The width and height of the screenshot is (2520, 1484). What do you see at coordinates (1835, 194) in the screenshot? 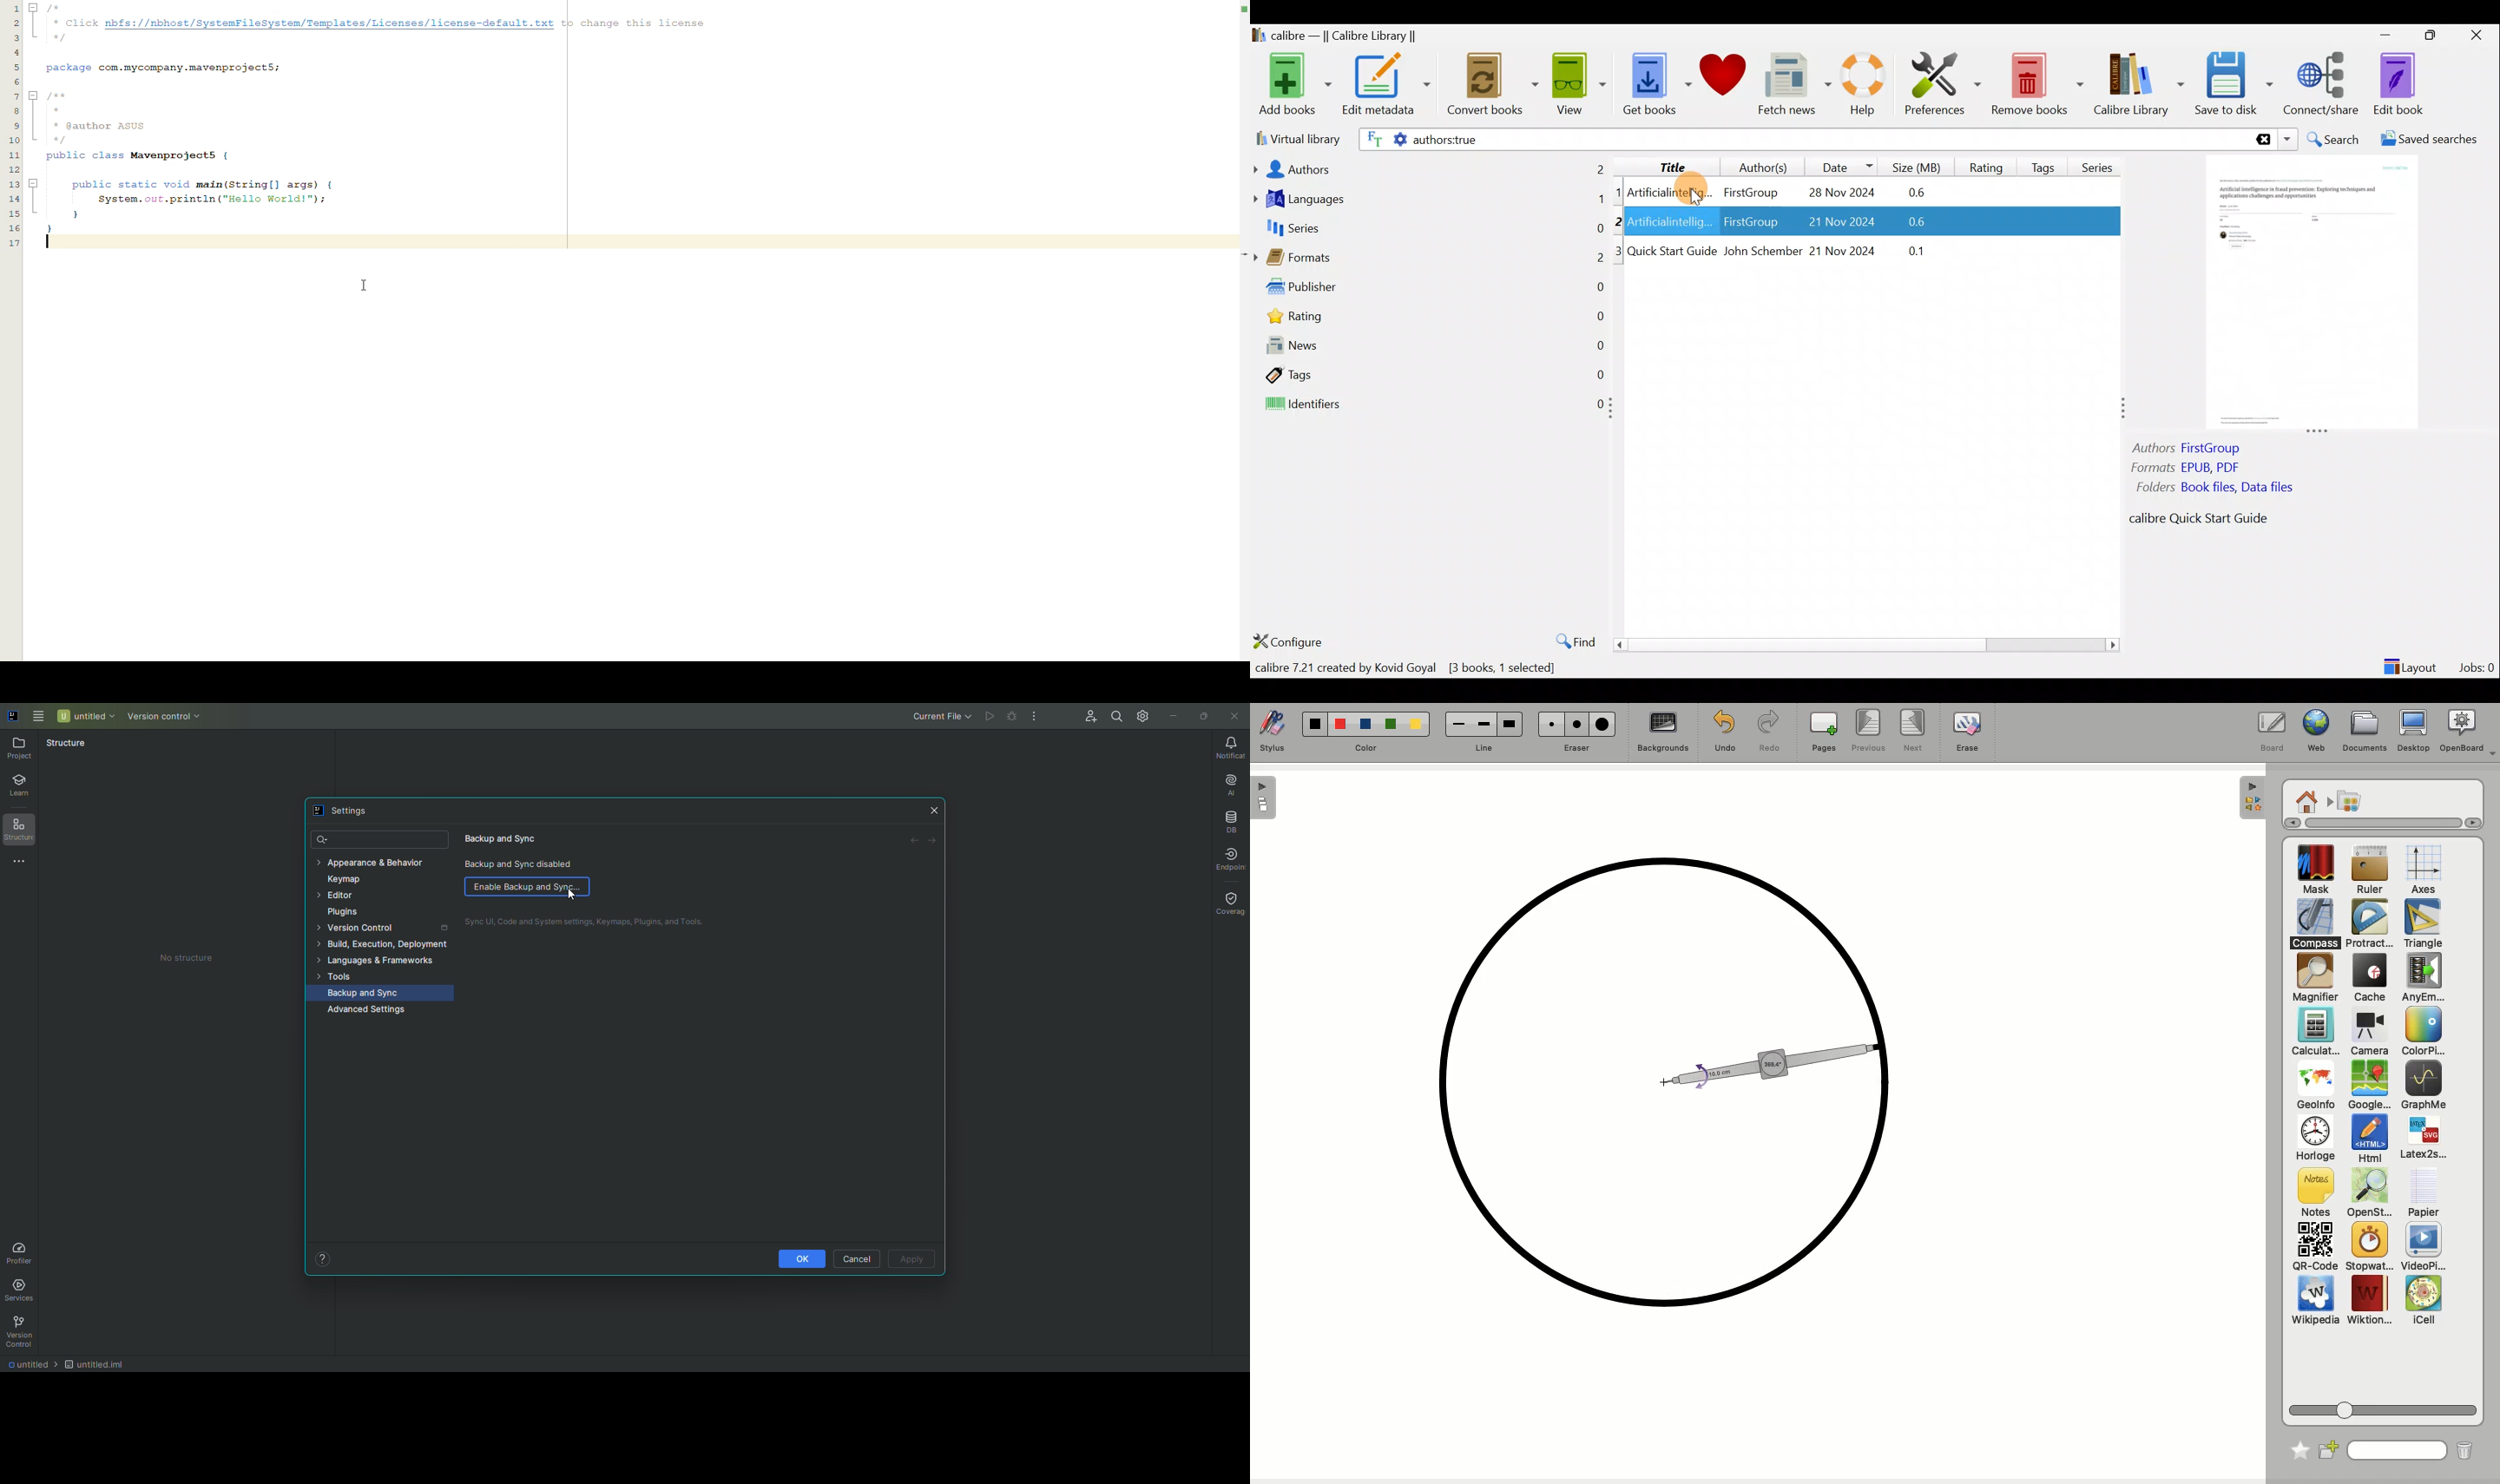
I see `28 Nov 2024` at bounding box center [1835, 194].